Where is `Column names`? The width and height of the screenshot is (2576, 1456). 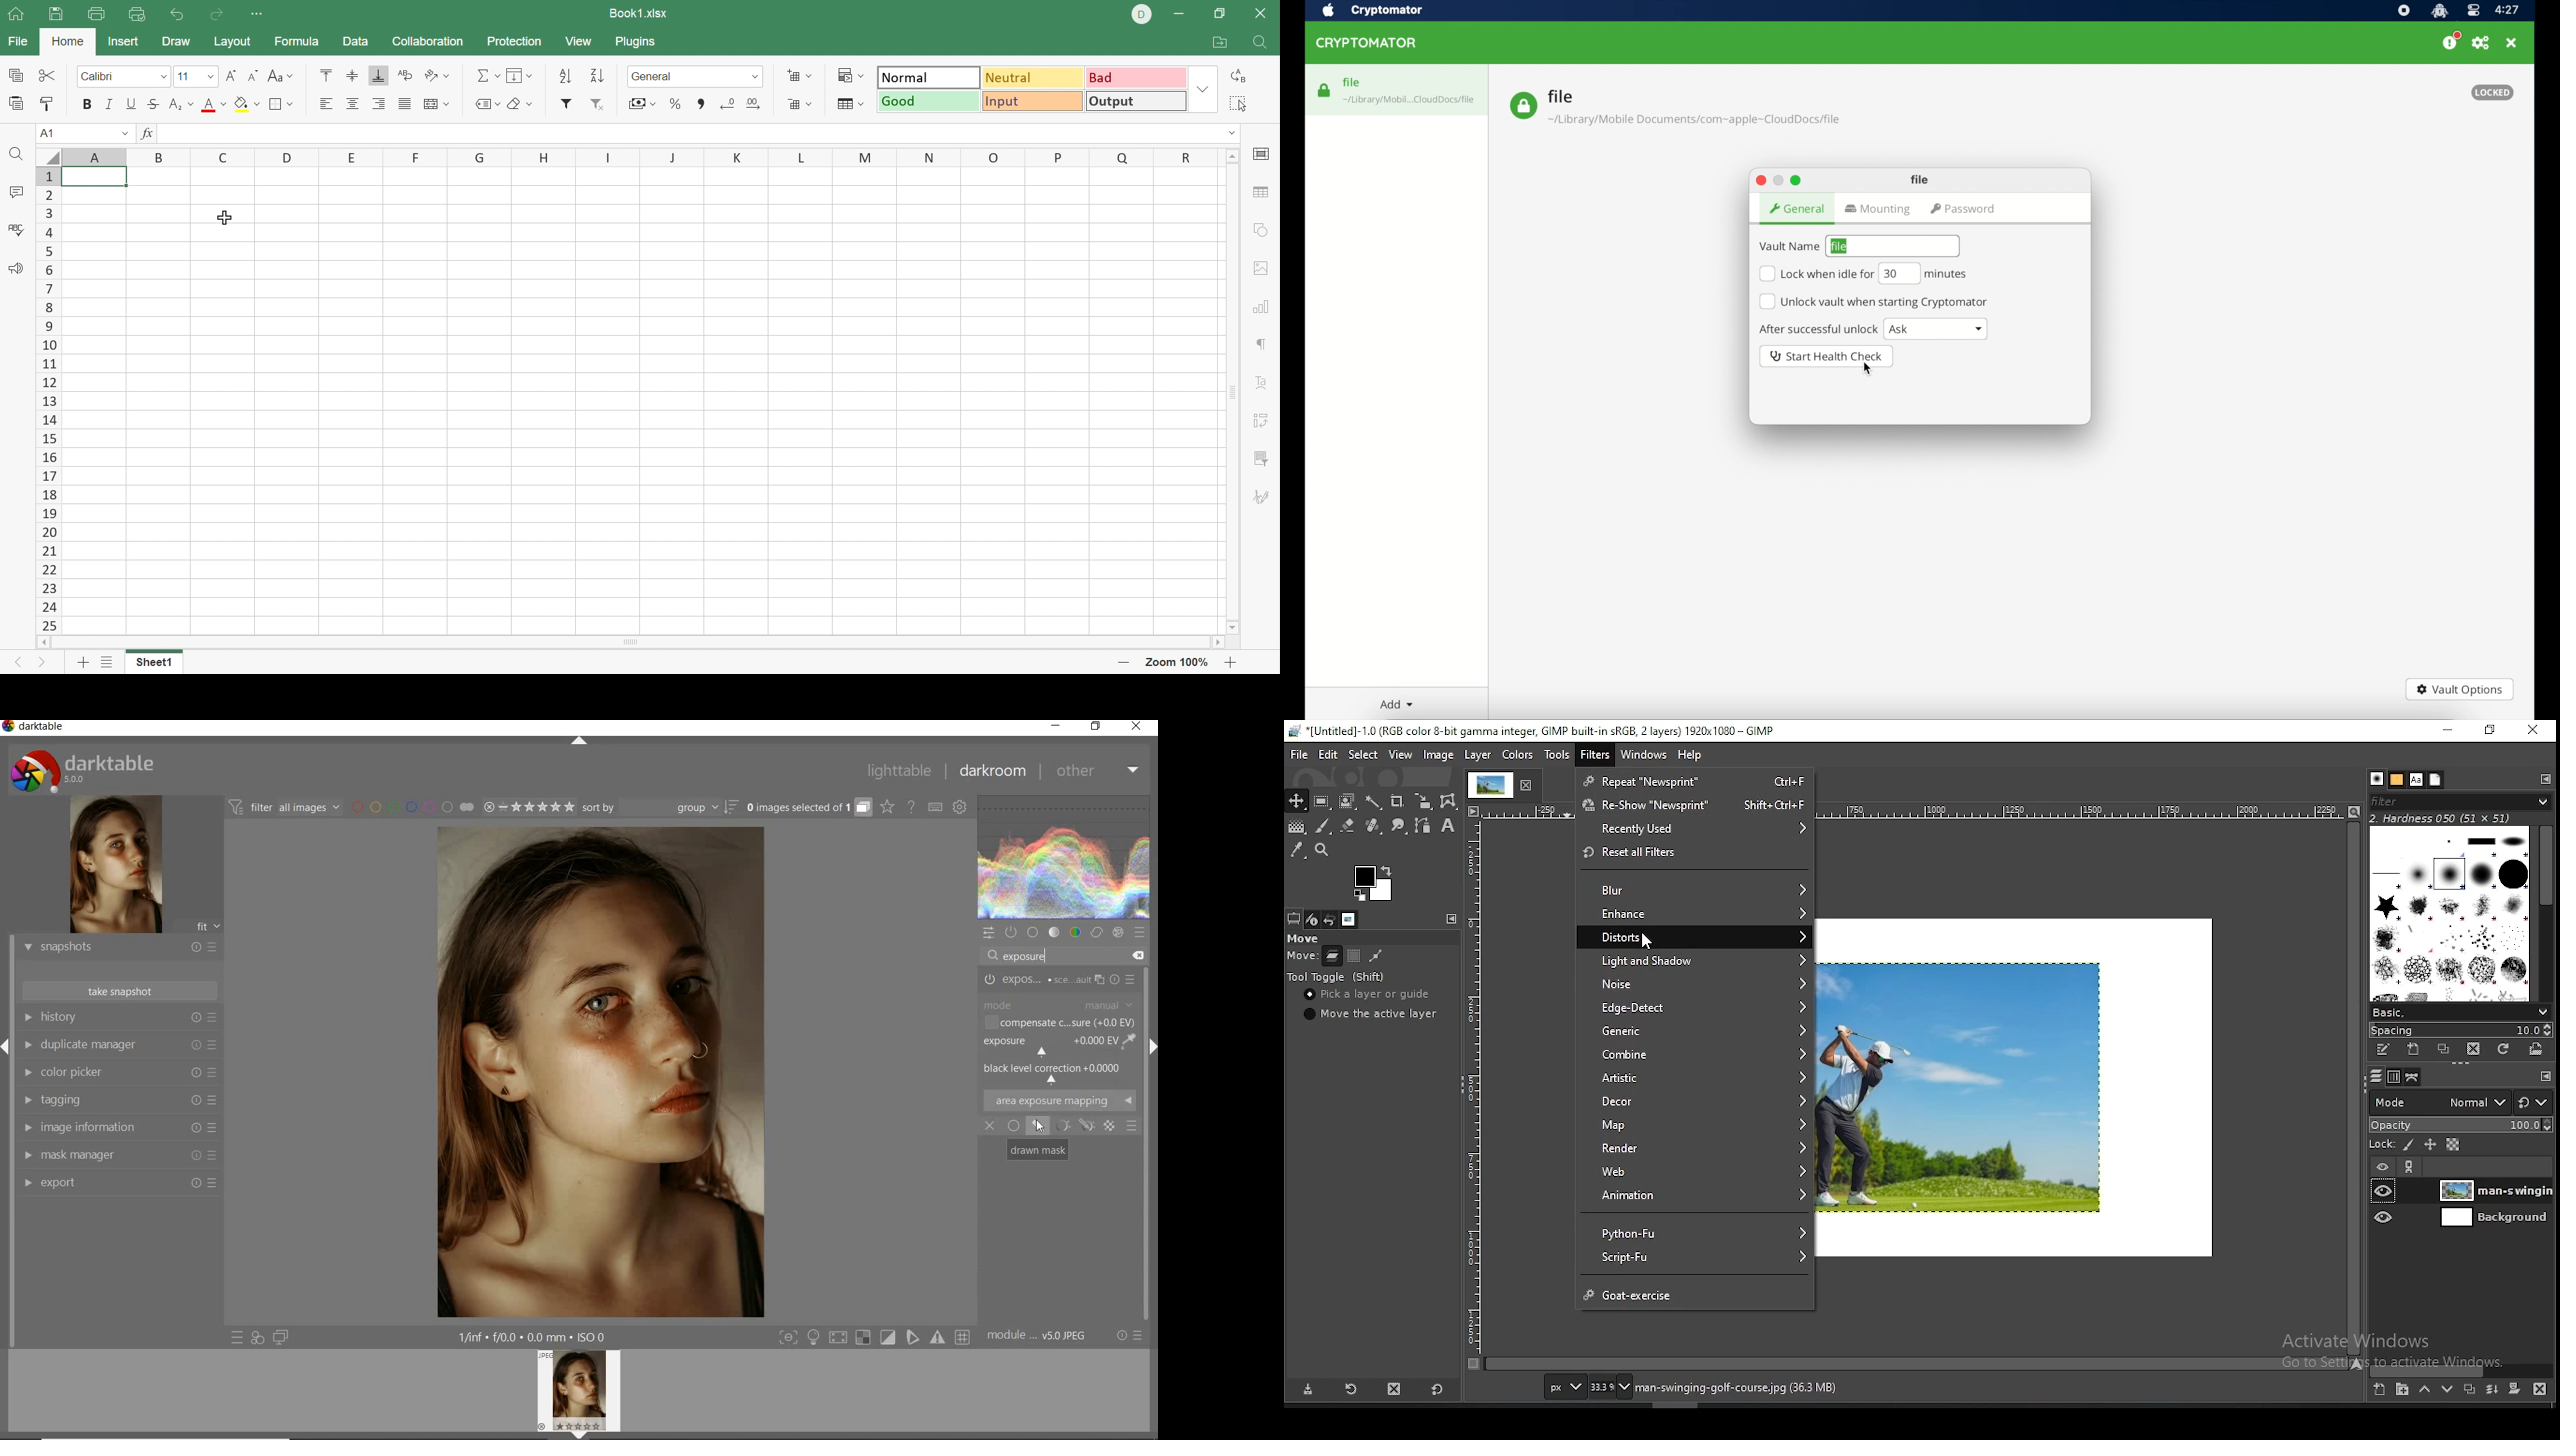
Column names is located at coordinates (643, 156).